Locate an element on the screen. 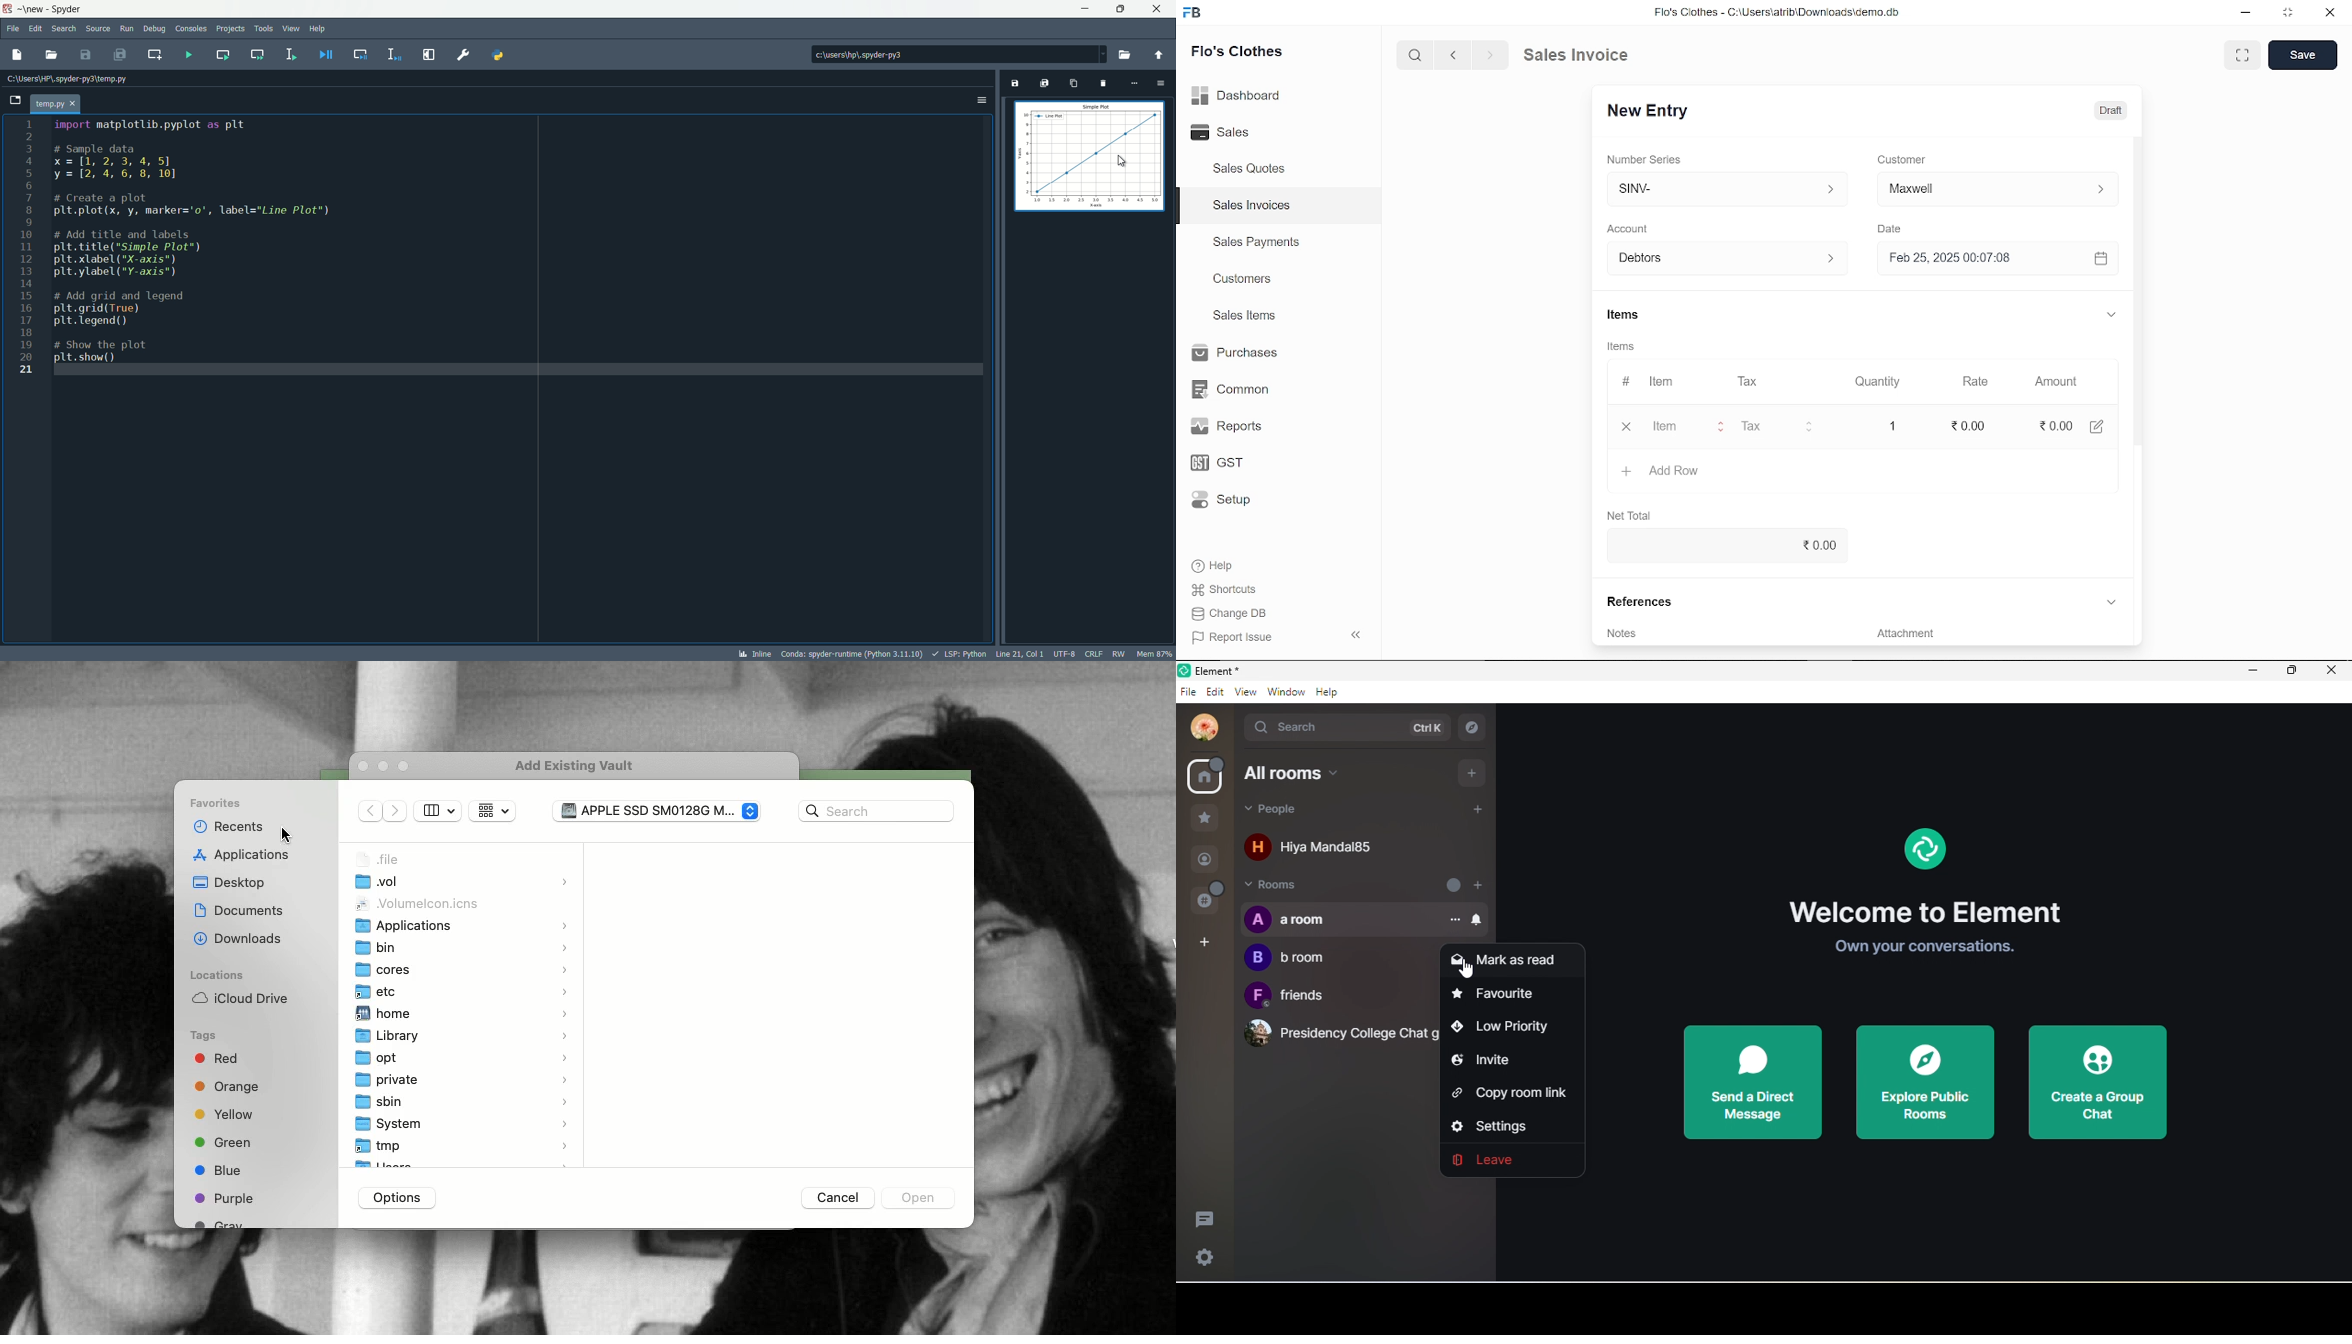 The width and height of the screenshot is (2352, 1344). remove plot is located at coordinates (1102, 85).